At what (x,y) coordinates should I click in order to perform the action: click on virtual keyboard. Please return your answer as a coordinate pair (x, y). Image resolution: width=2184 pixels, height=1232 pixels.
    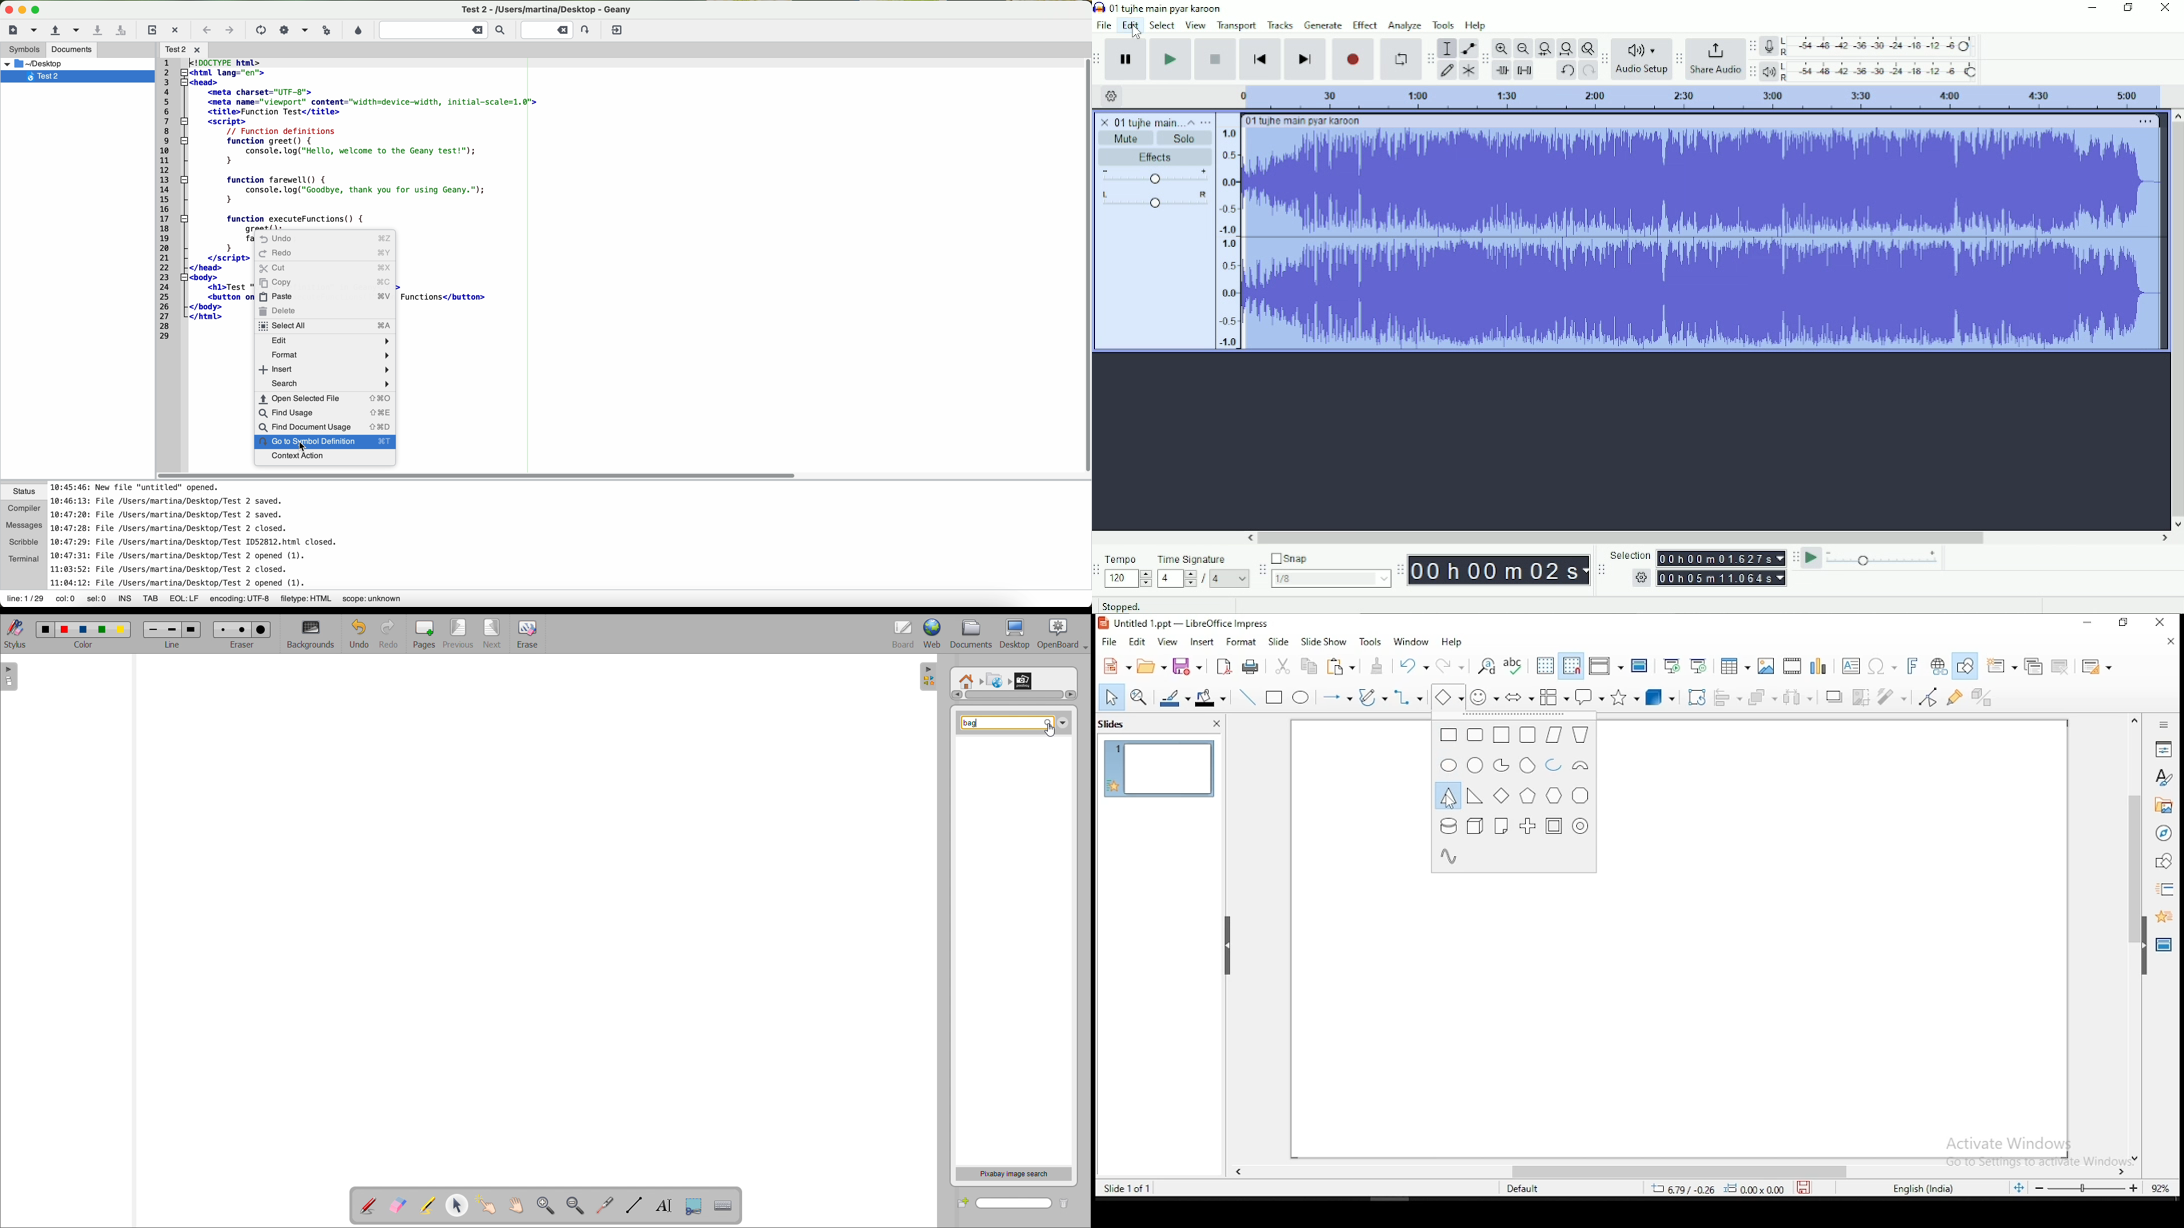
    Looking at the image, I should click on (724, 1206).